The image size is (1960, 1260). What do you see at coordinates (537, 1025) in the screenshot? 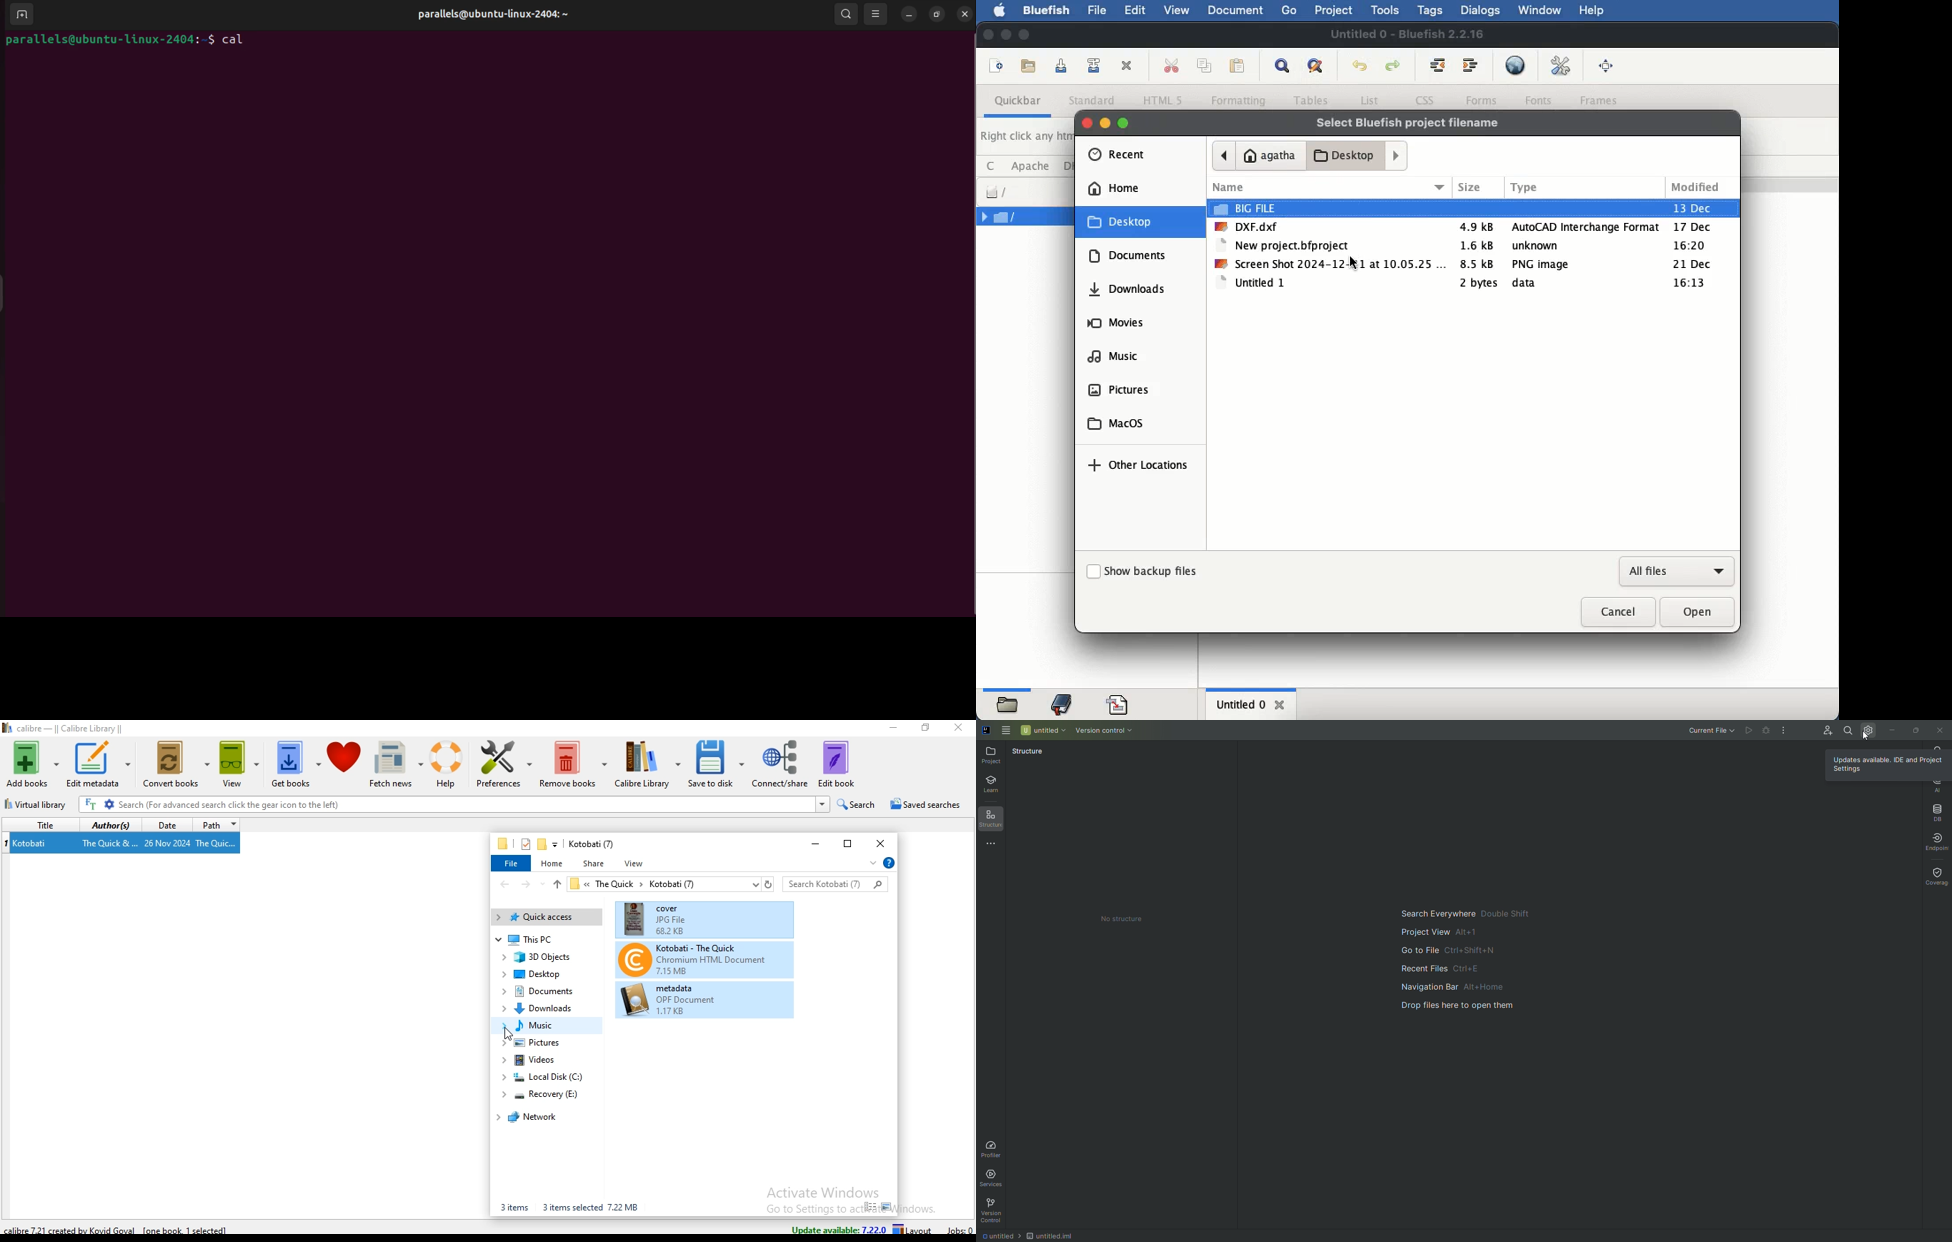
I see `music` at bounding box center [537, 1025].